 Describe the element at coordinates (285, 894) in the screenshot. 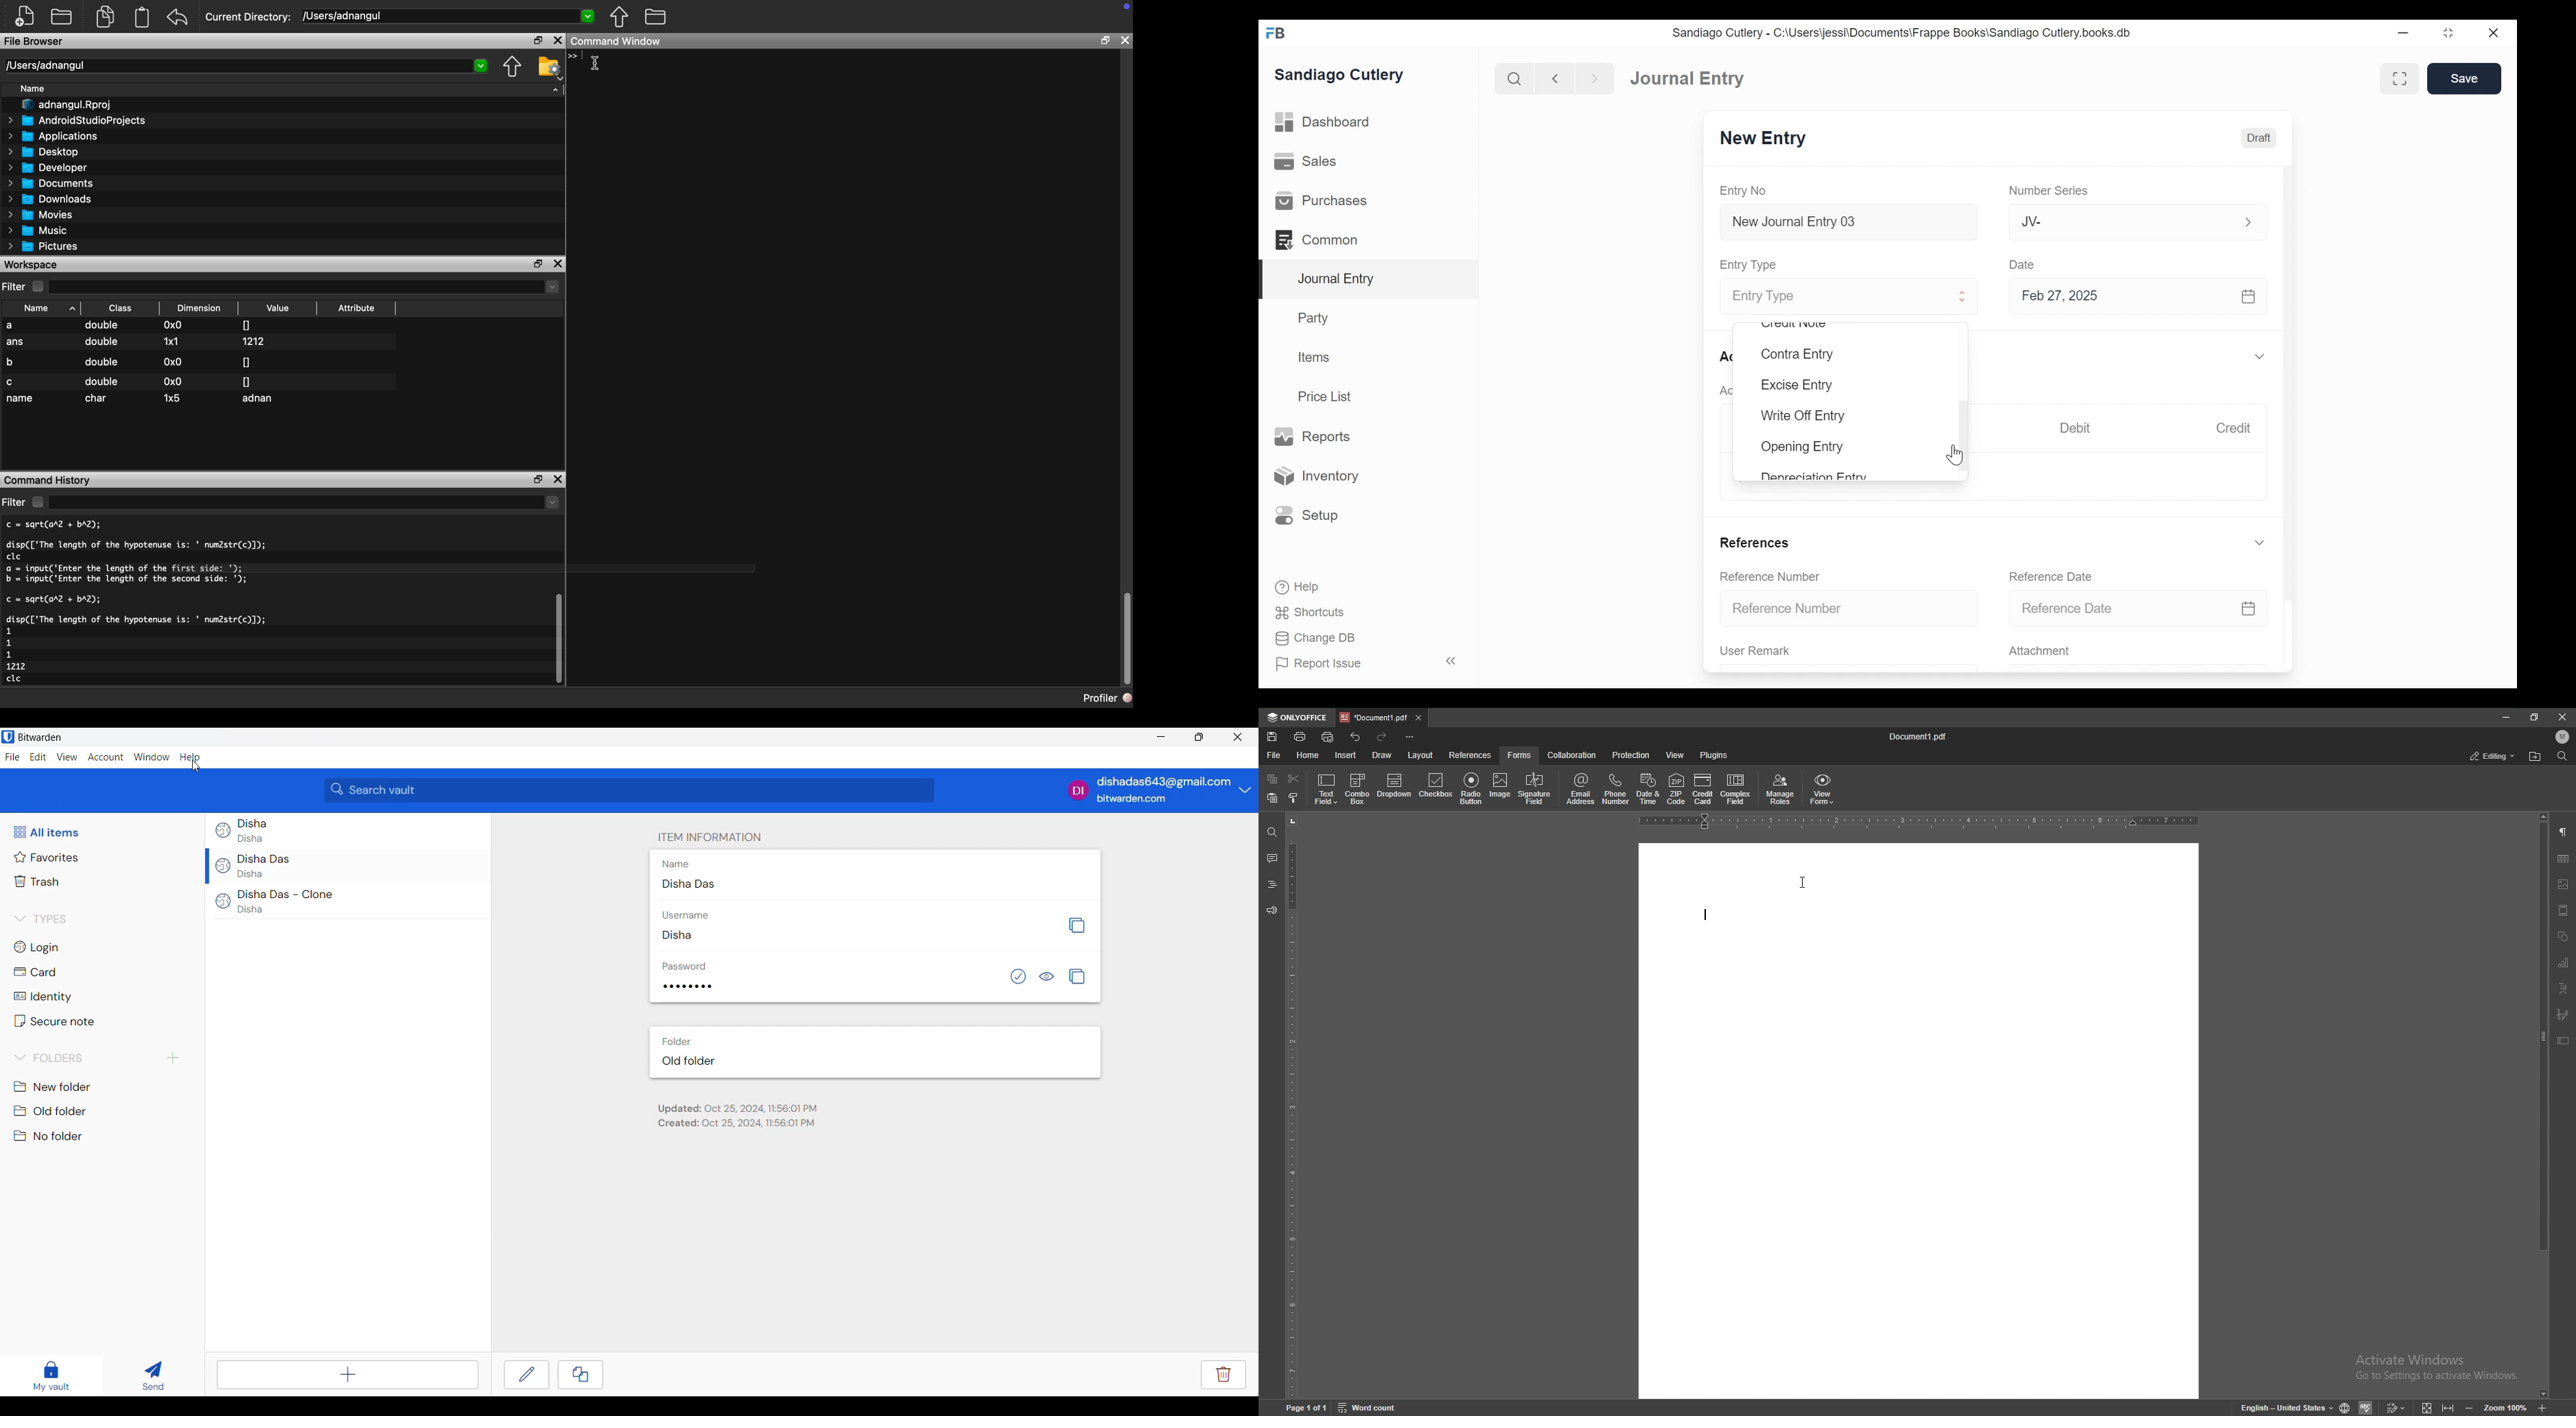

I see `Disha Das - Clone - item in the vault` at that location.